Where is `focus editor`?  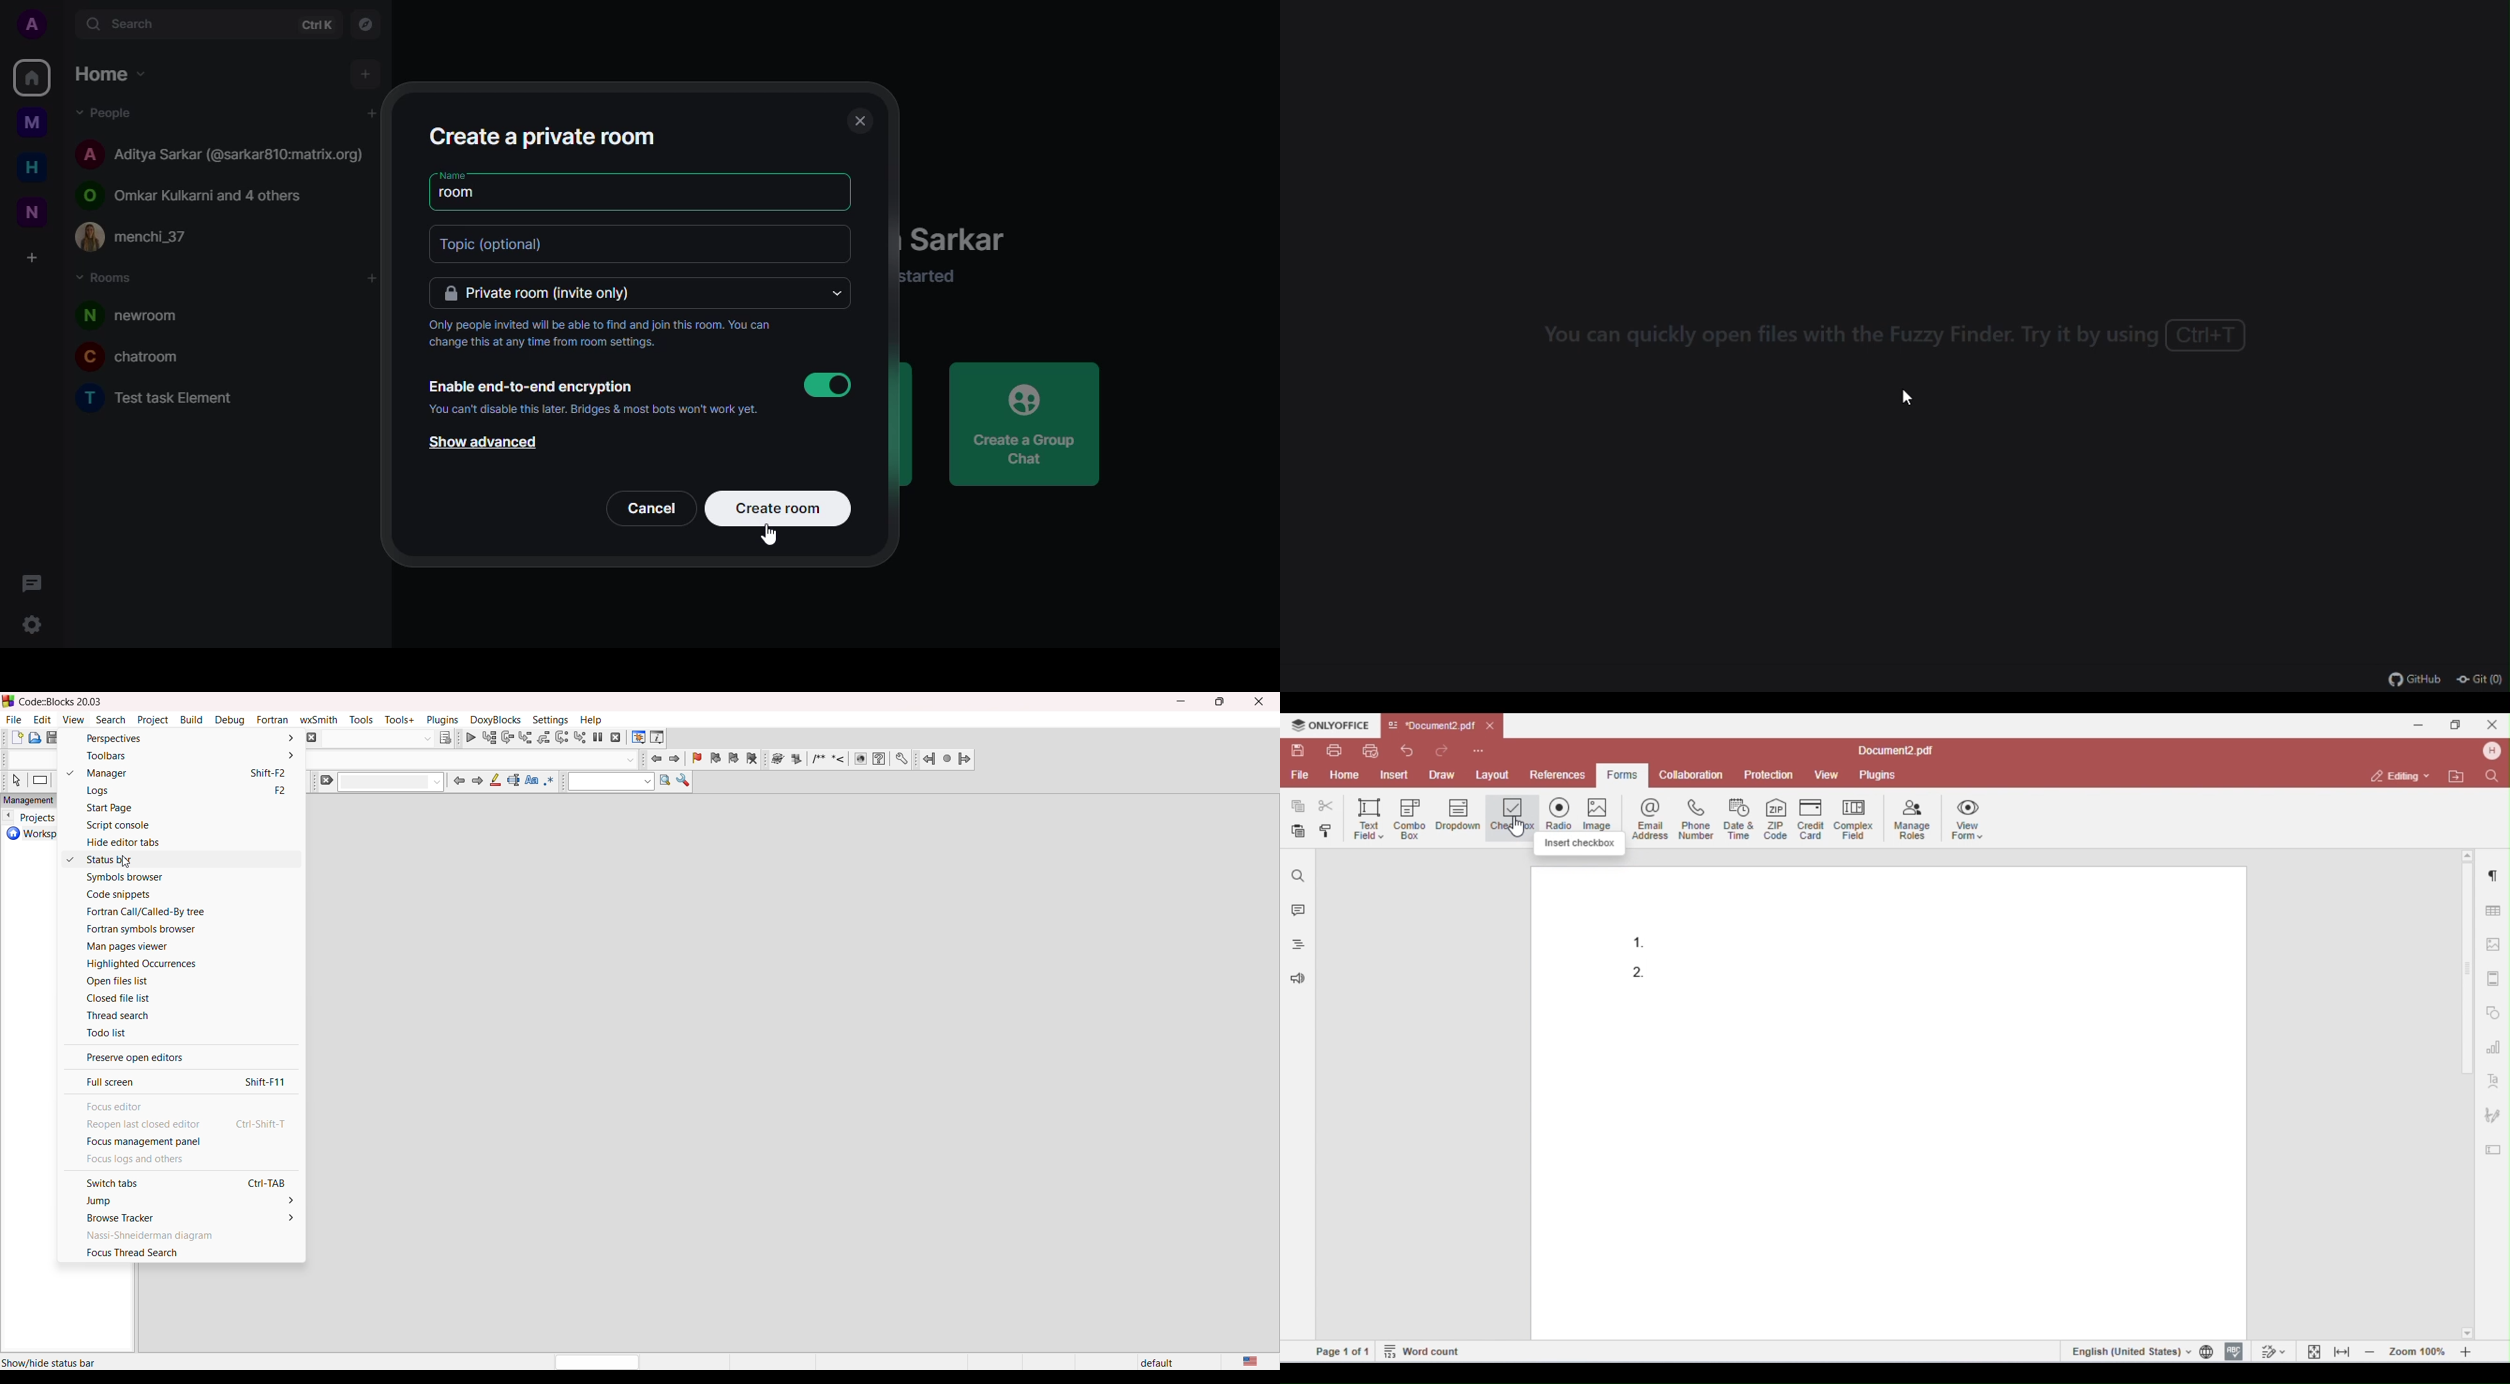 focus editor is located at coordinates (176, 1103).